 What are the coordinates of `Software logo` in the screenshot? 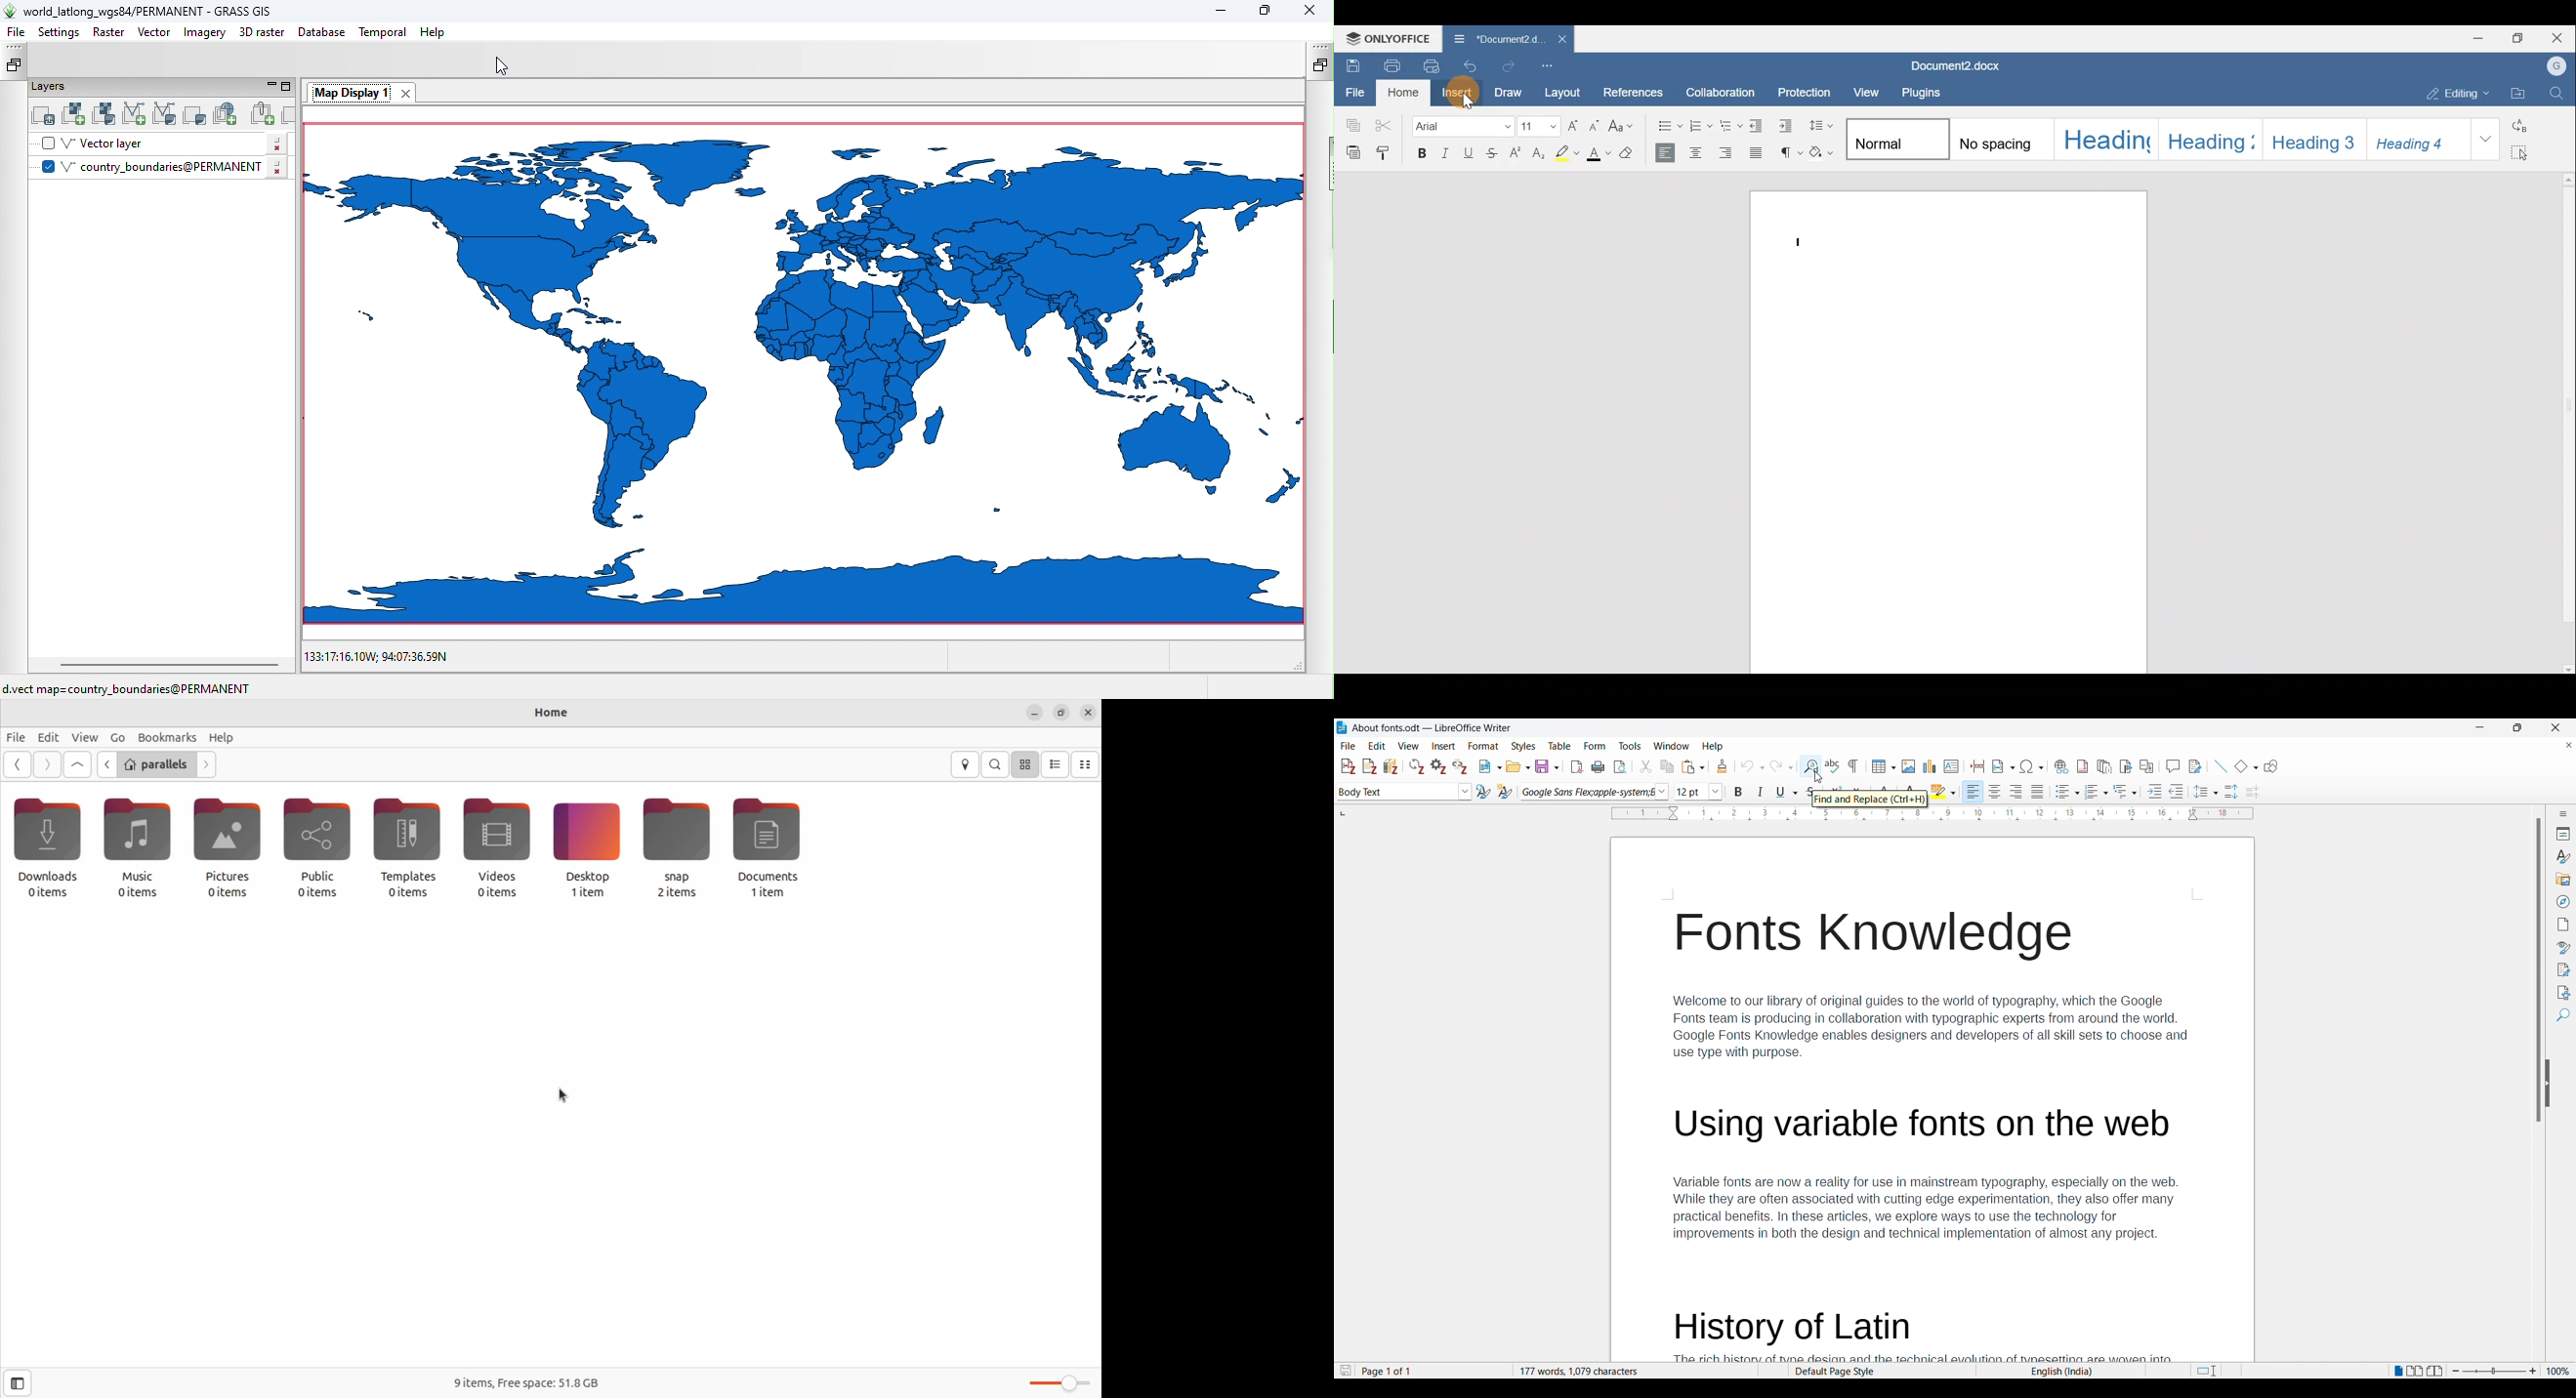 It's located at (1342, 727).